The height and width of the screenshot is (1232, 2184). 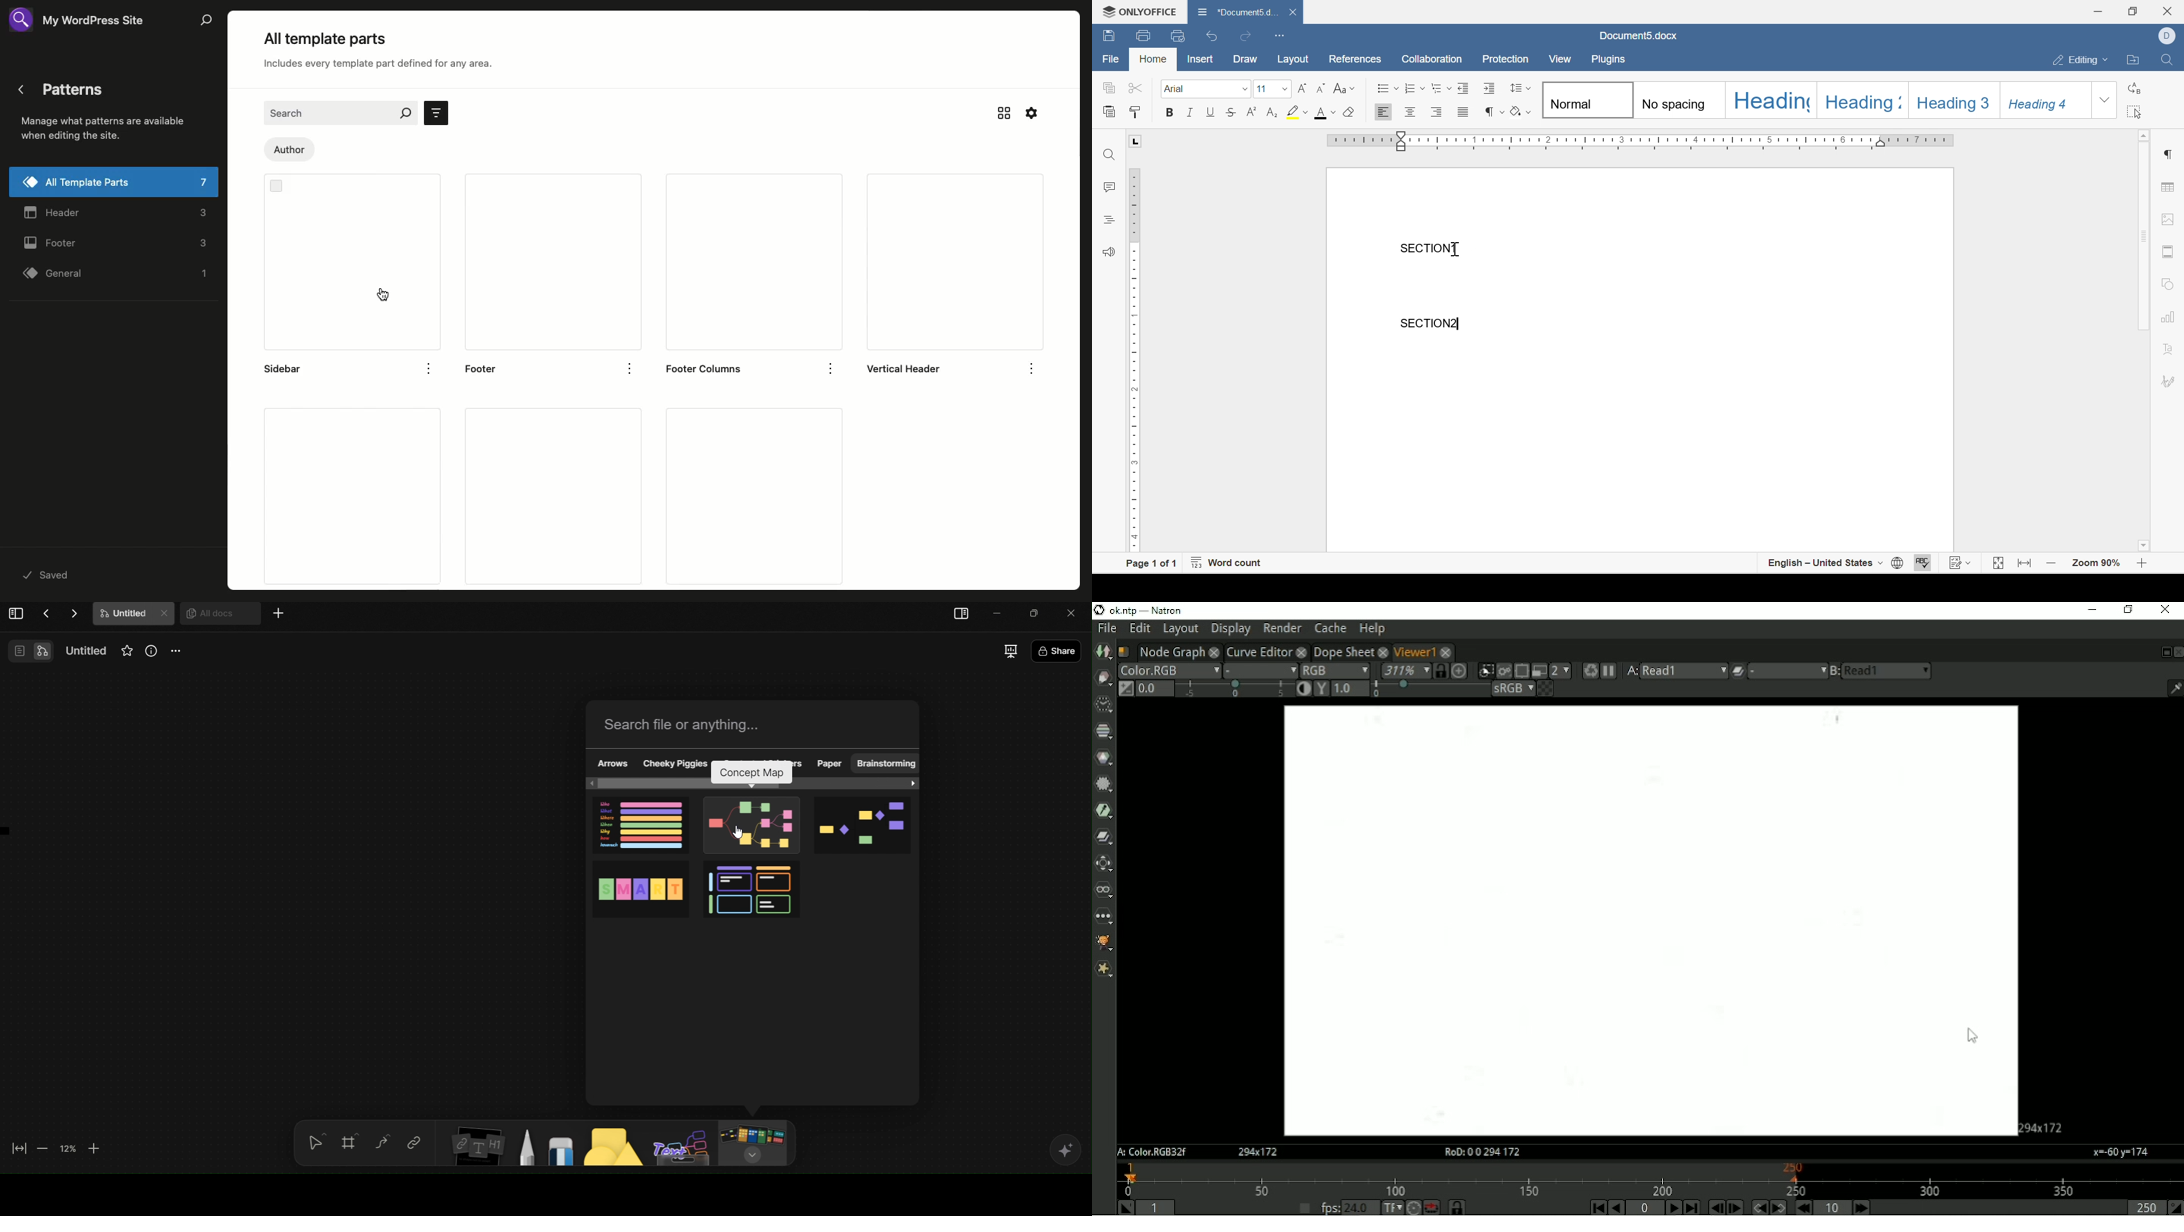 I want to click on bullets, so click(x=1389, y=88).